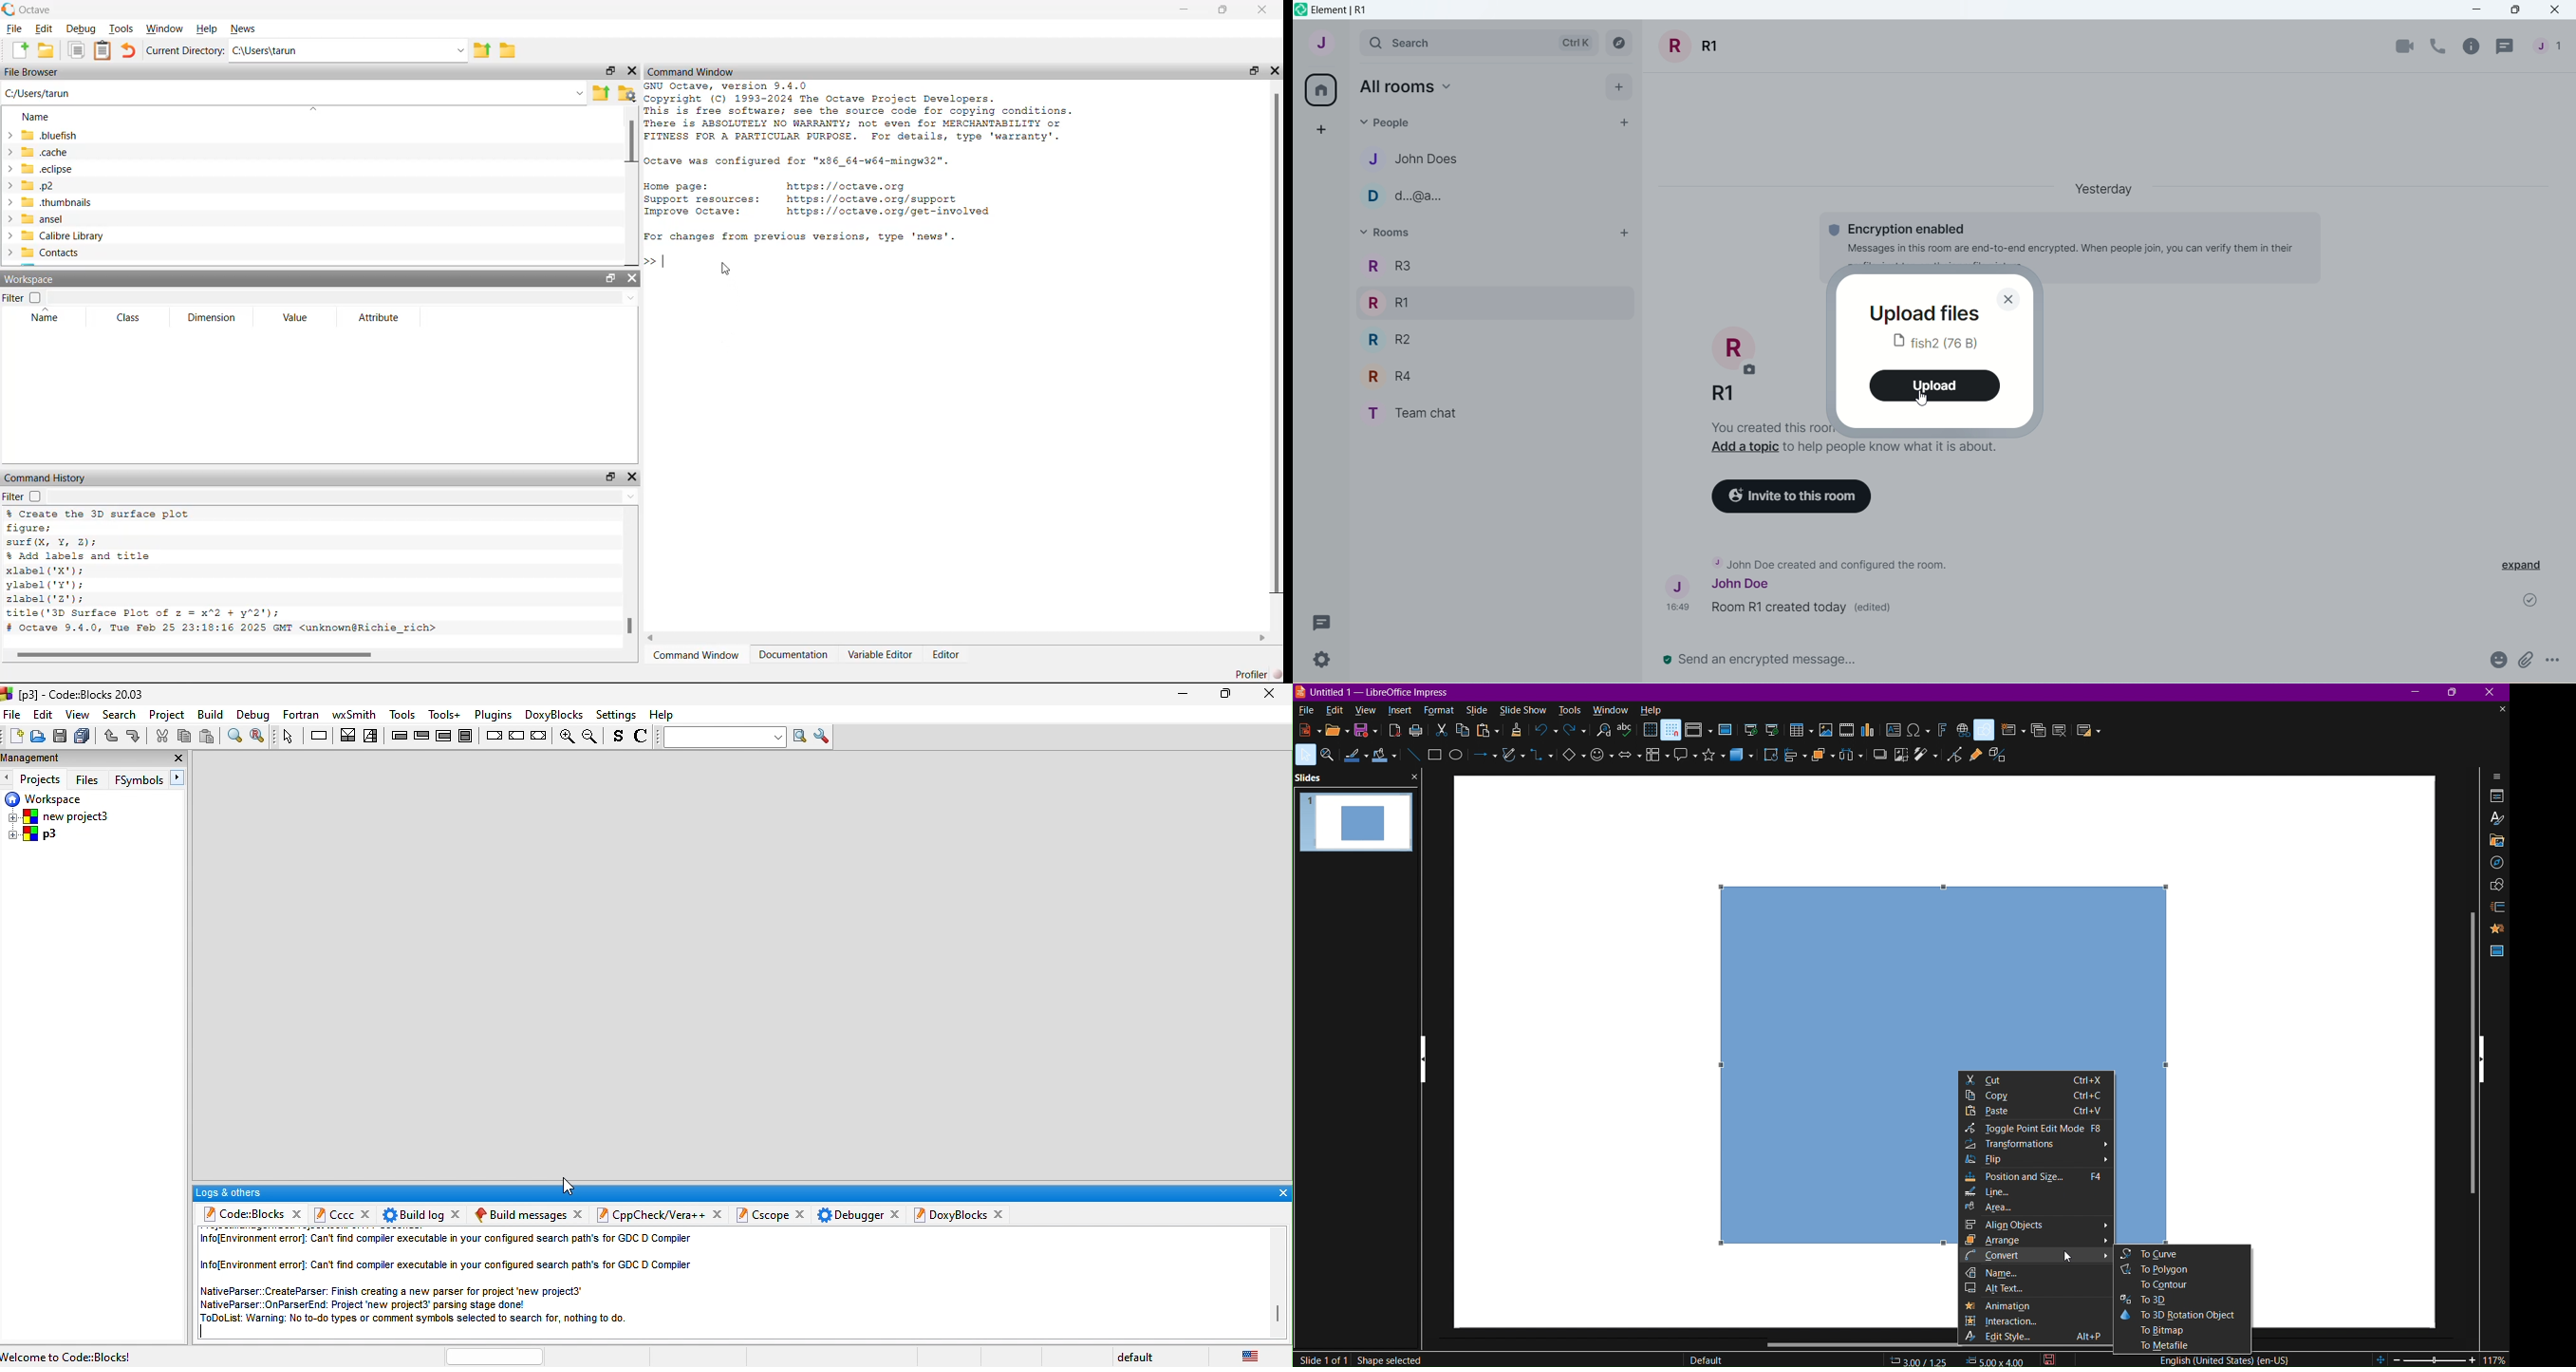  What do you see at coordinates (1822, 759) in the screenshot?
I see `Arrange` at bounding box center [1822, 759].